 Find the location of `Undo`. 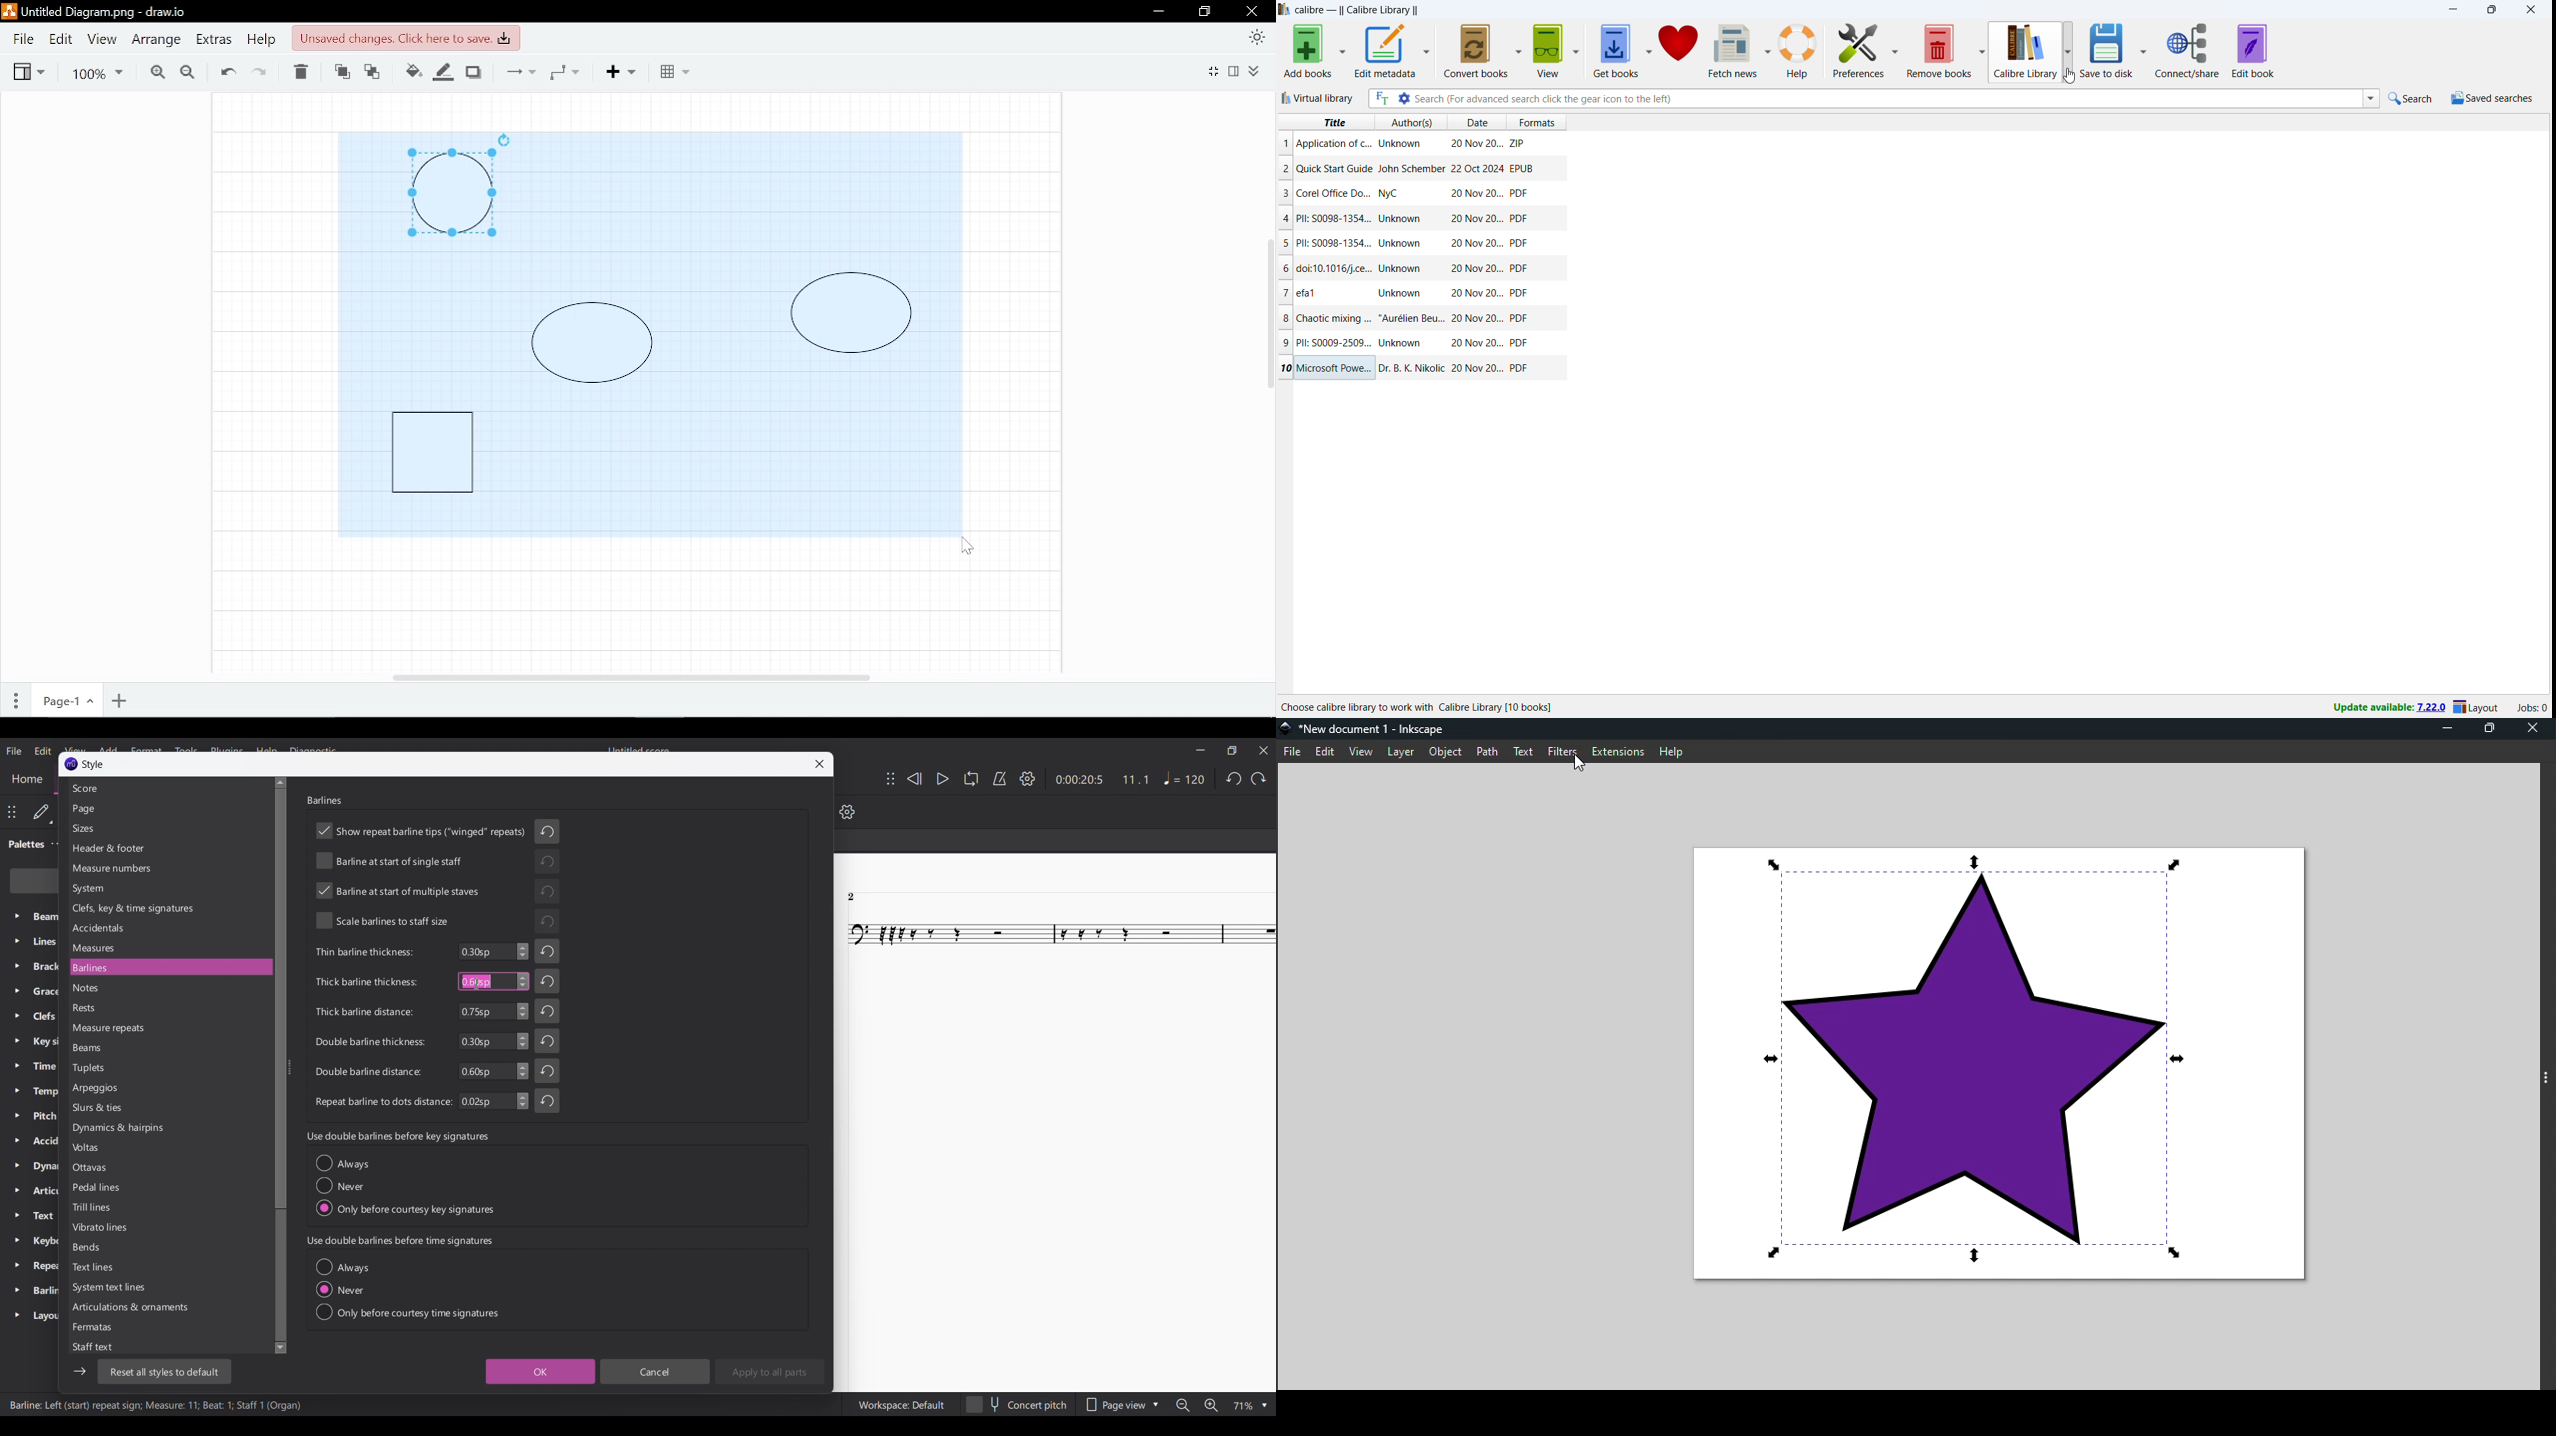

Undo is located at coordinates (227, 71).